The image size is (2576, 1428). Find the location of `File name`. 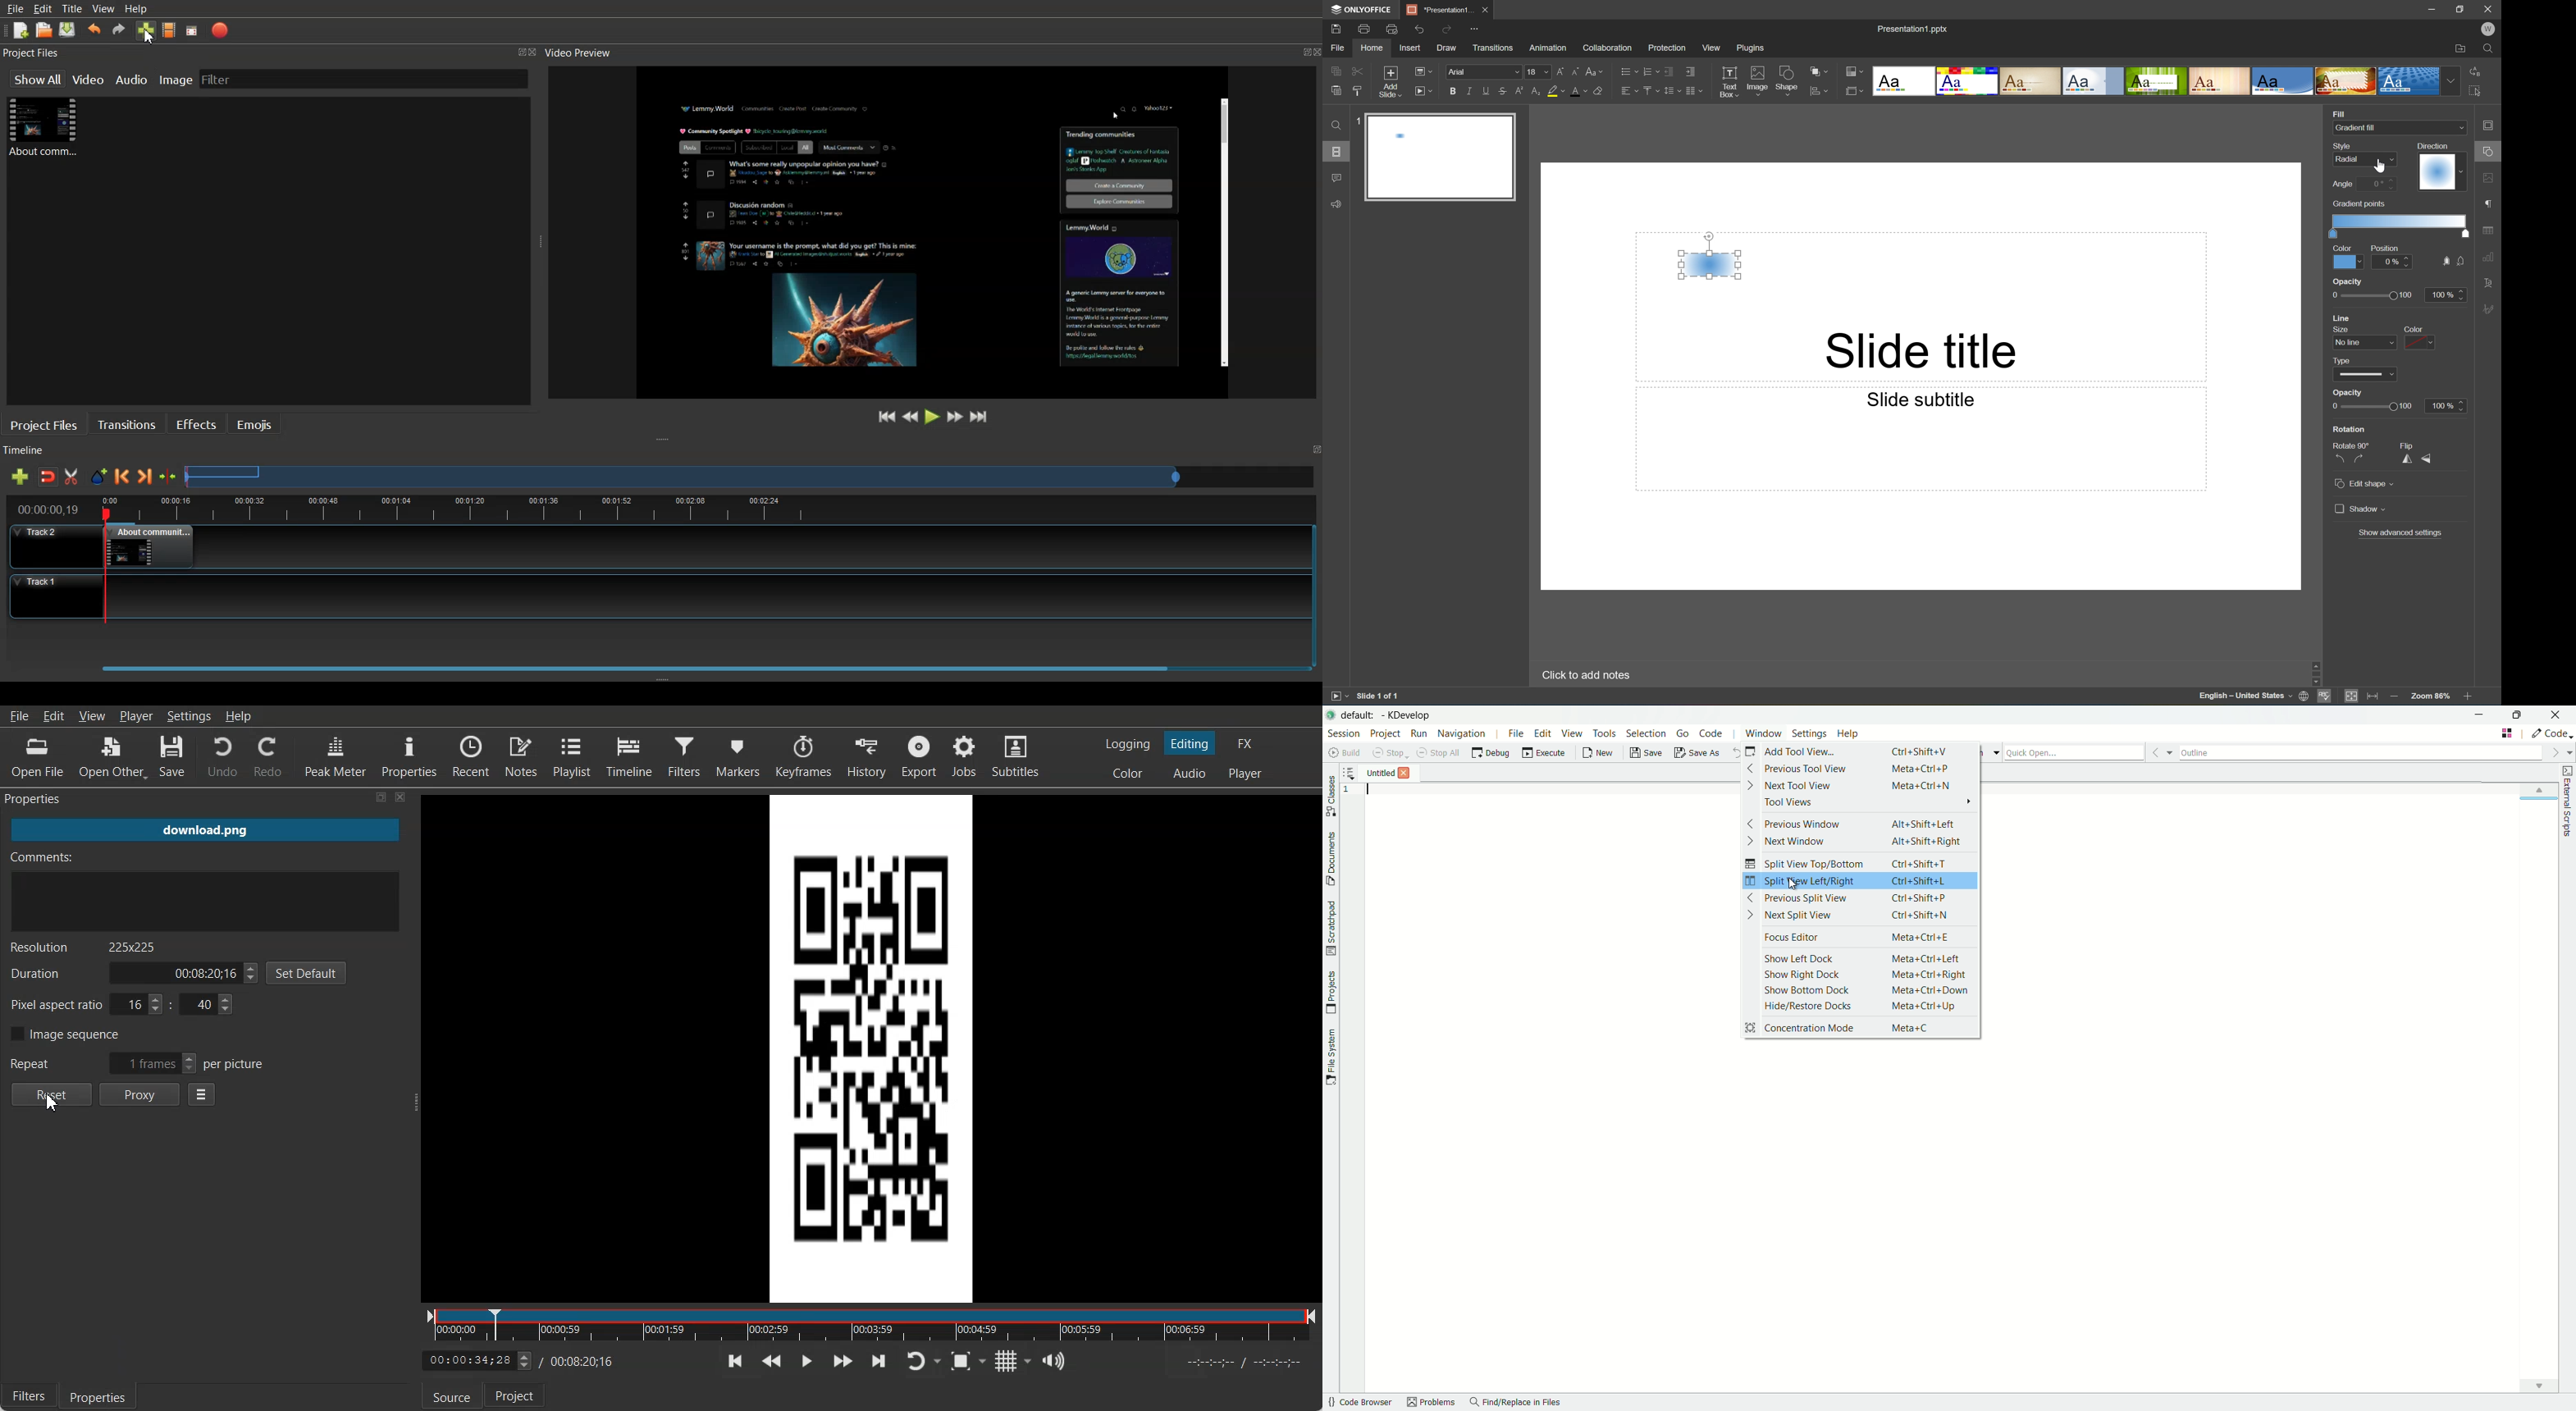

File name is located at coordinates (208, 830).